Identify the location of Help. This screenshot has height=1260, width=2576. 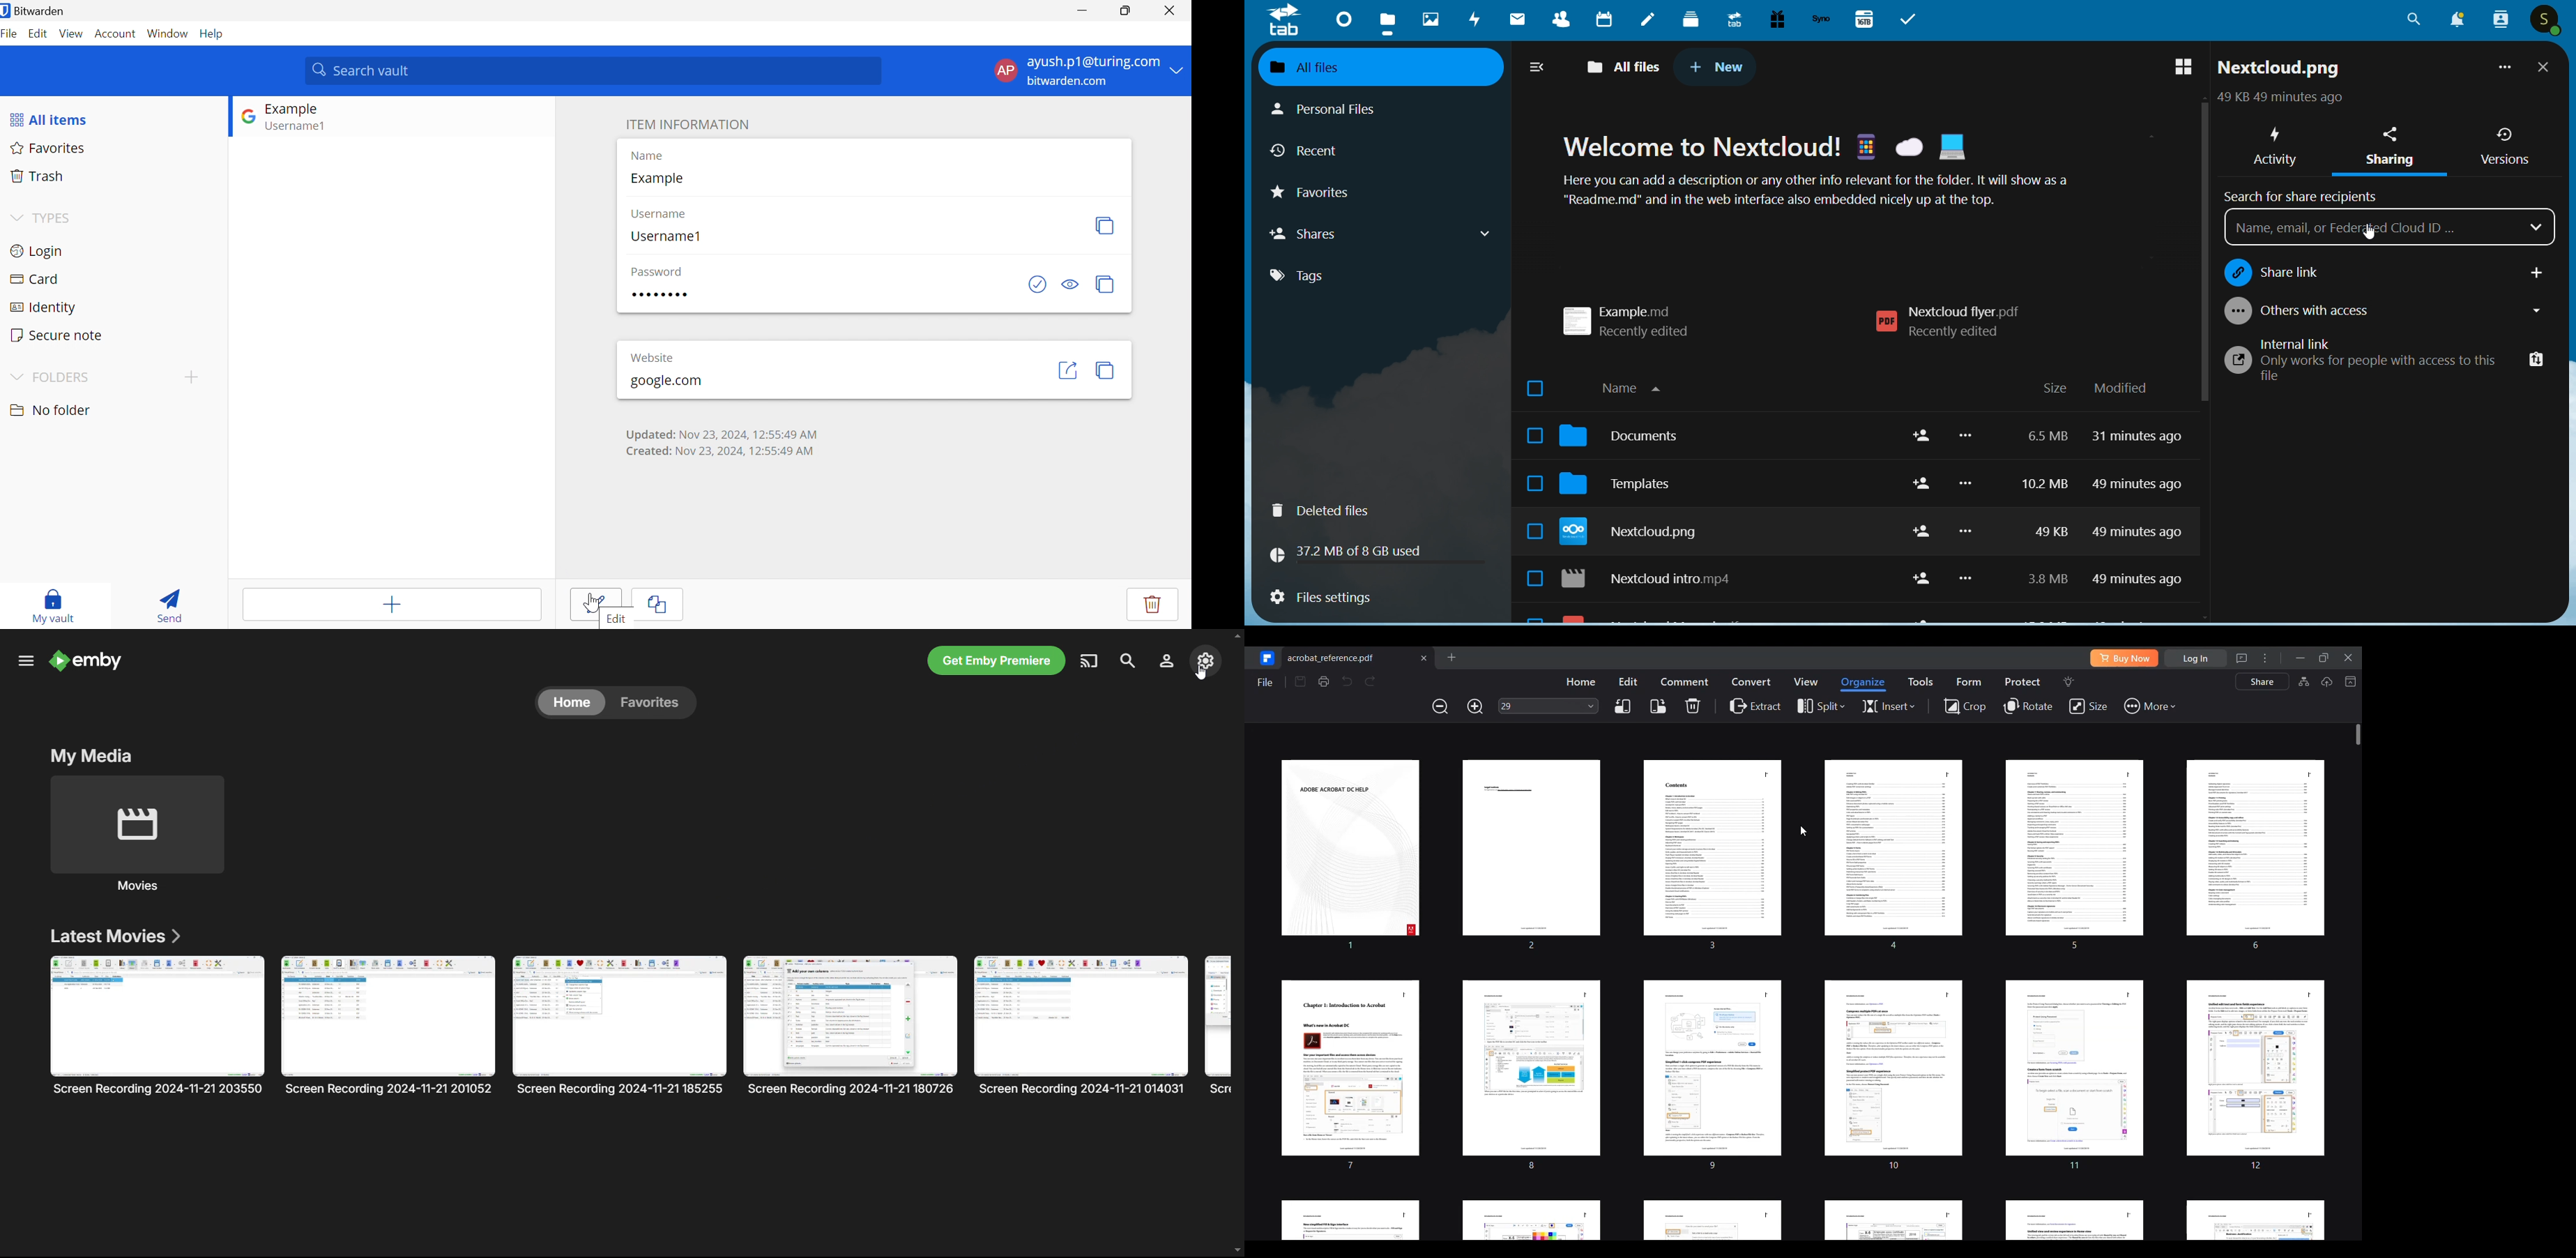
(214, 34).